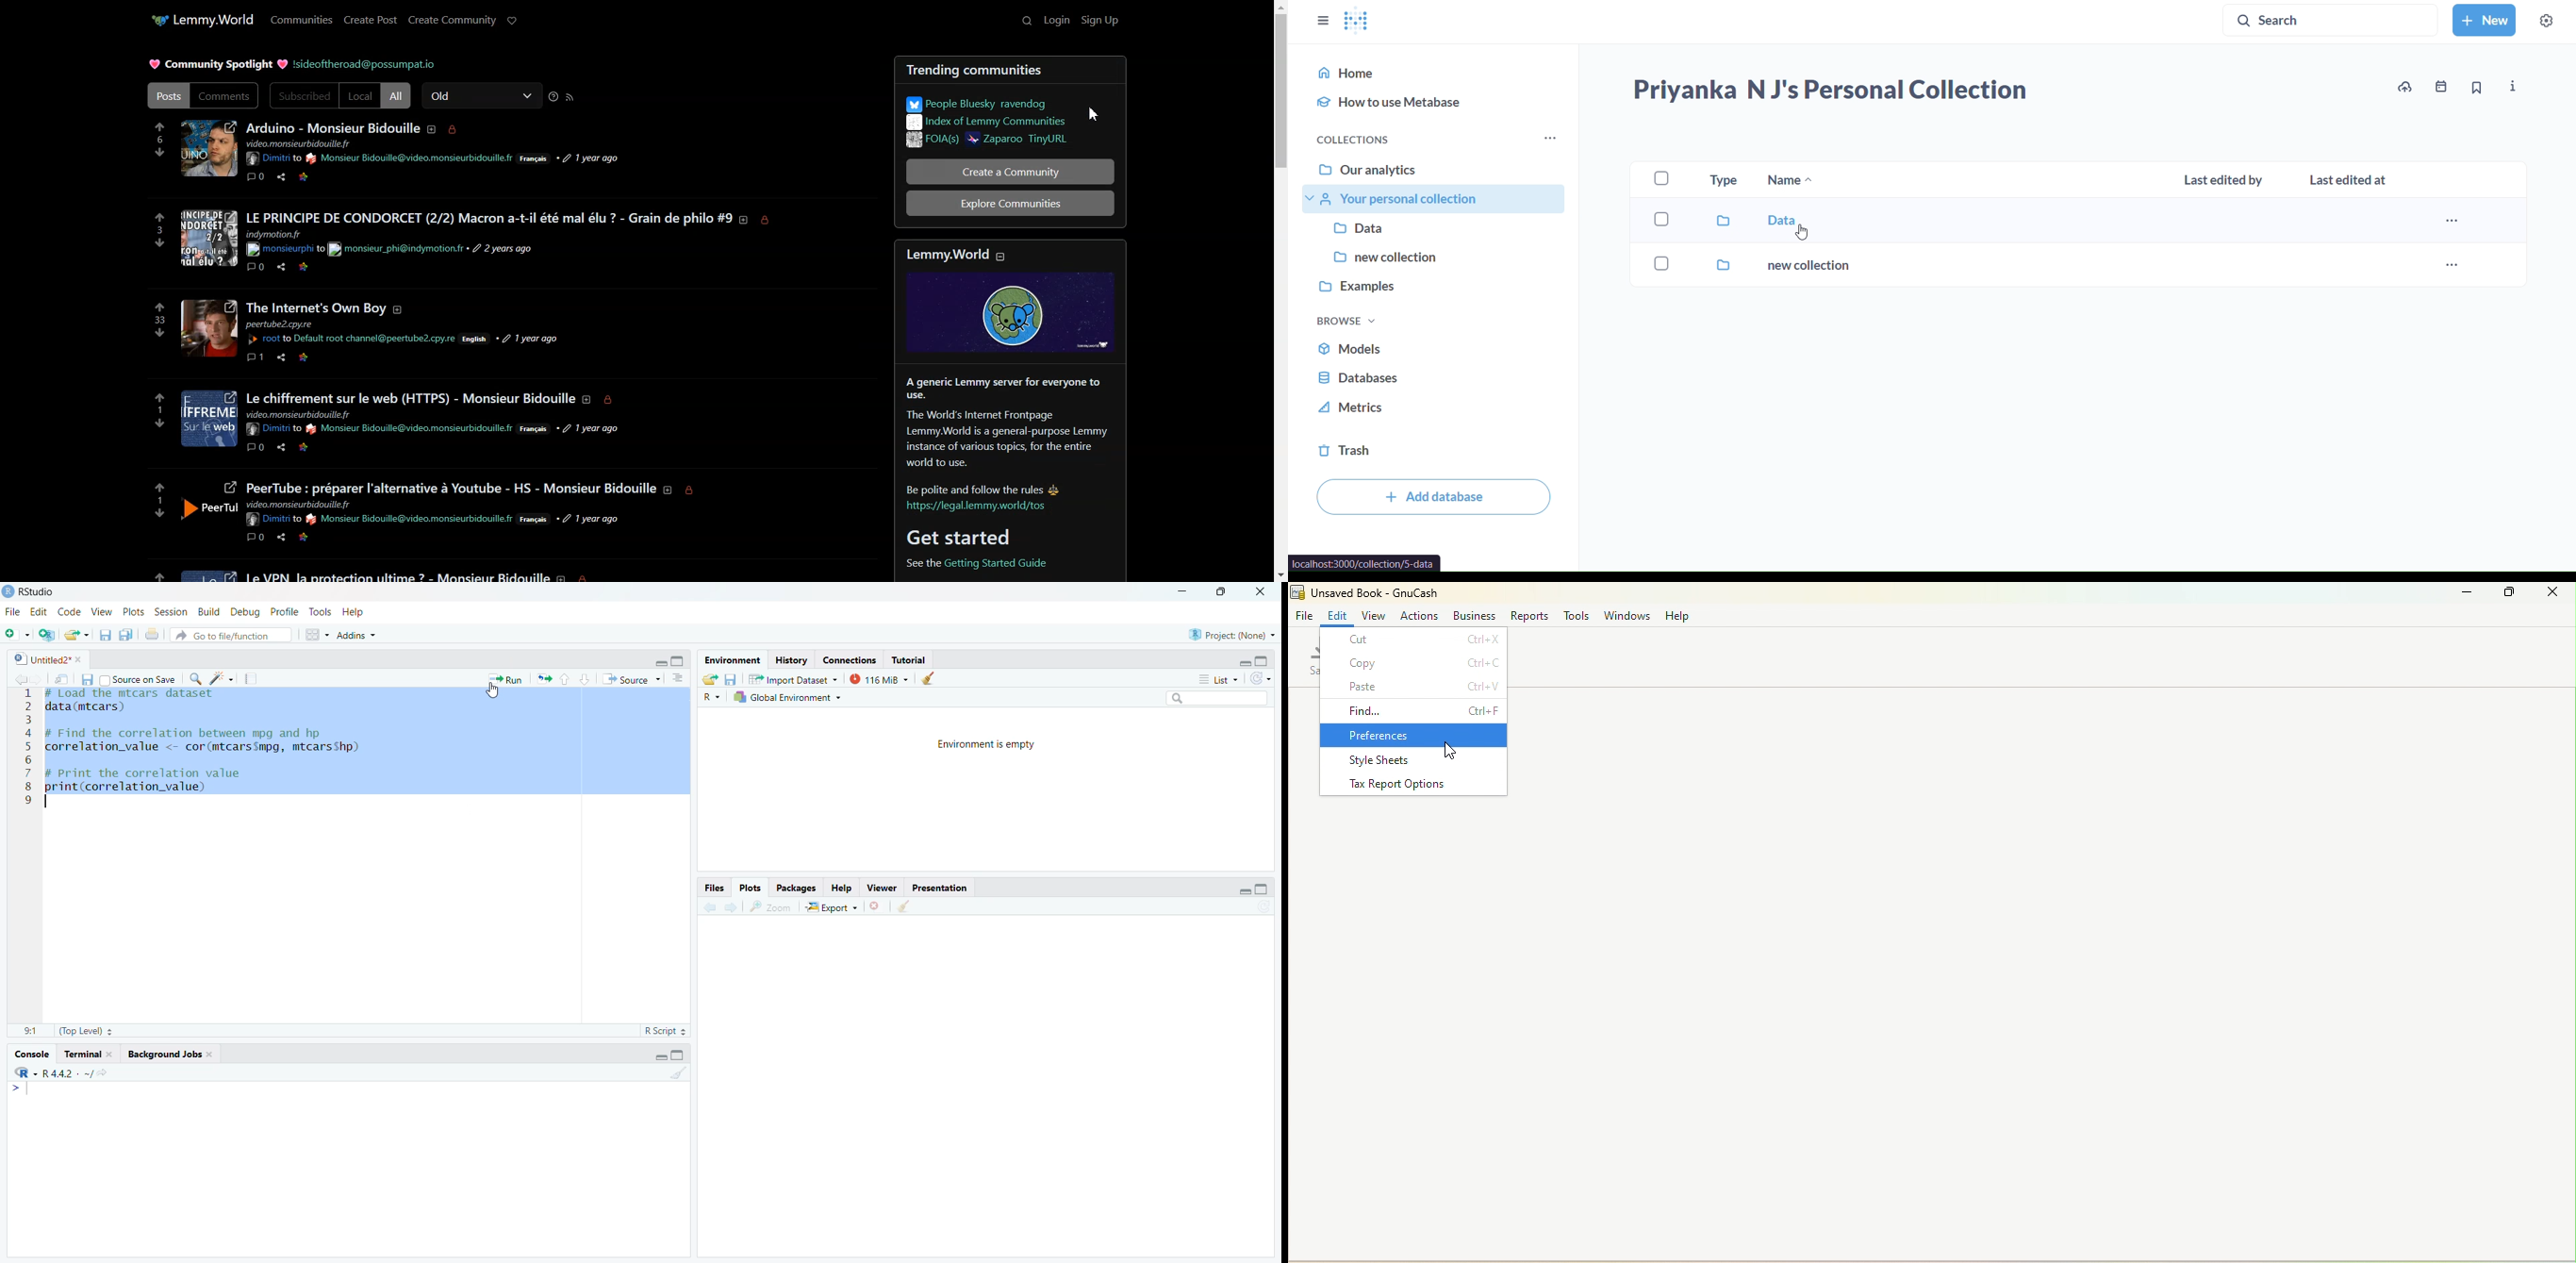 The image size is (2576, 1288). I want to click on Link, so click(303, 177).